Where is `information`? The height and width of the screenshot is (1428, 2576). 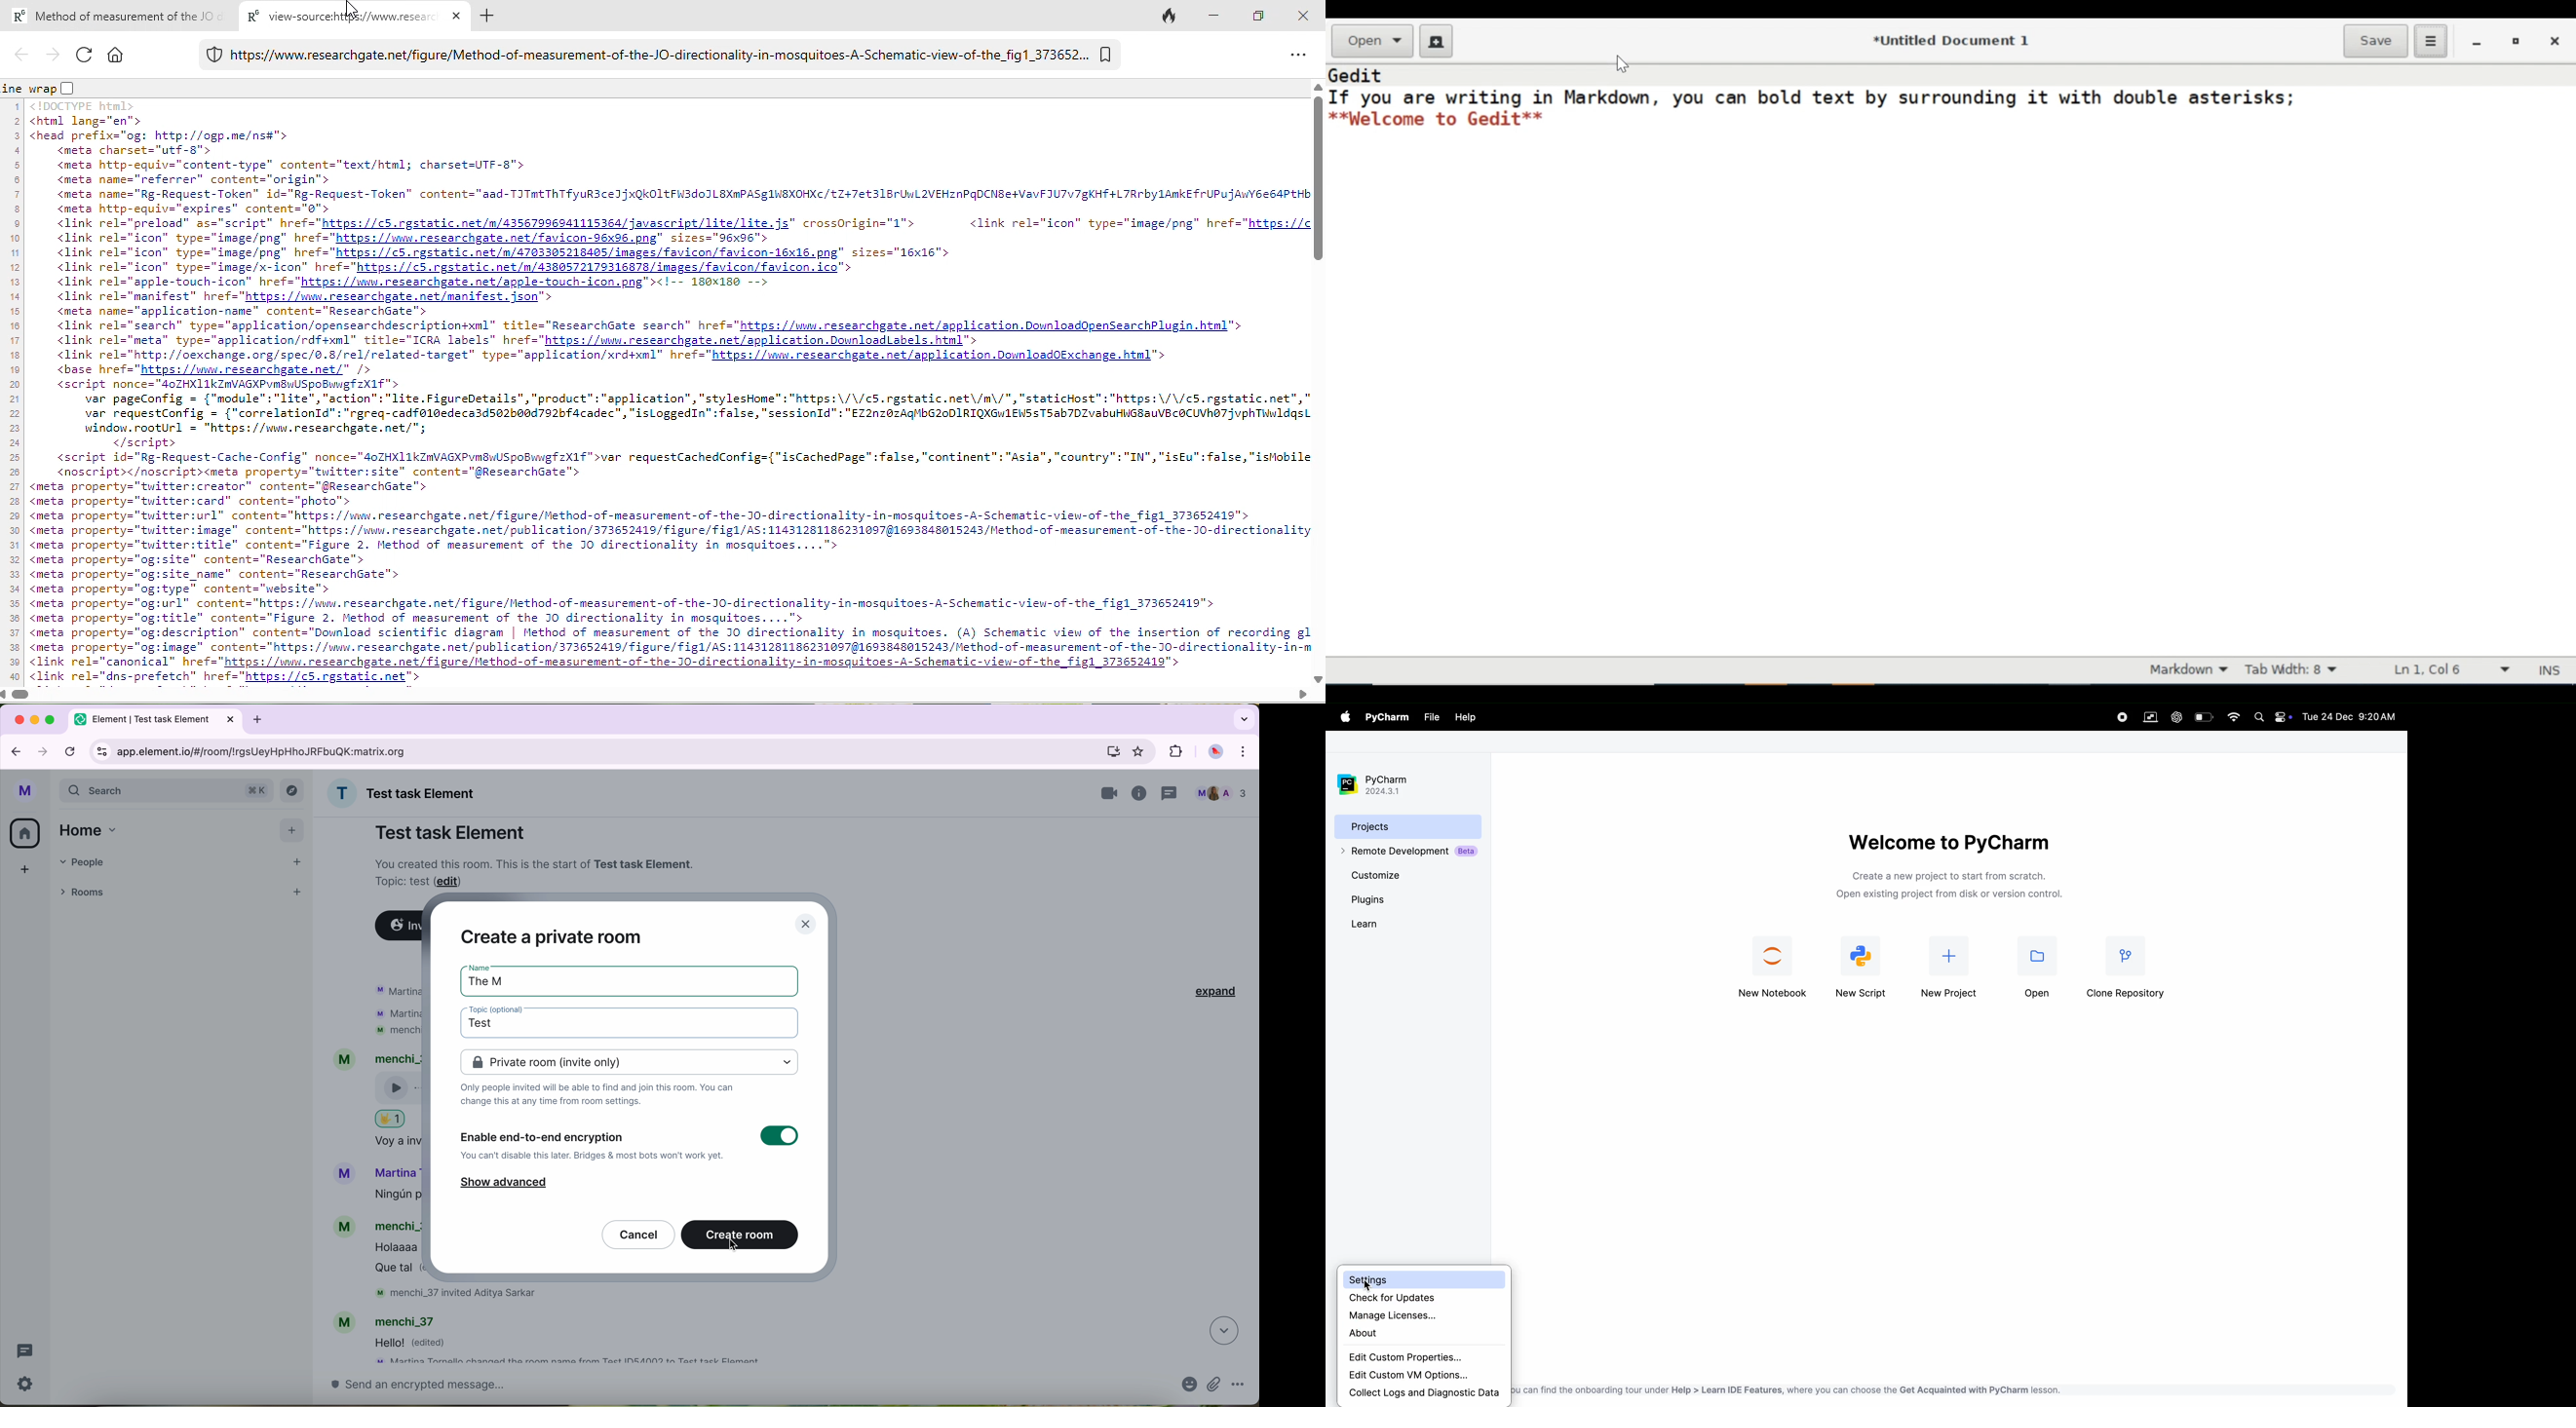
information is located at coordinates (1141, 794).